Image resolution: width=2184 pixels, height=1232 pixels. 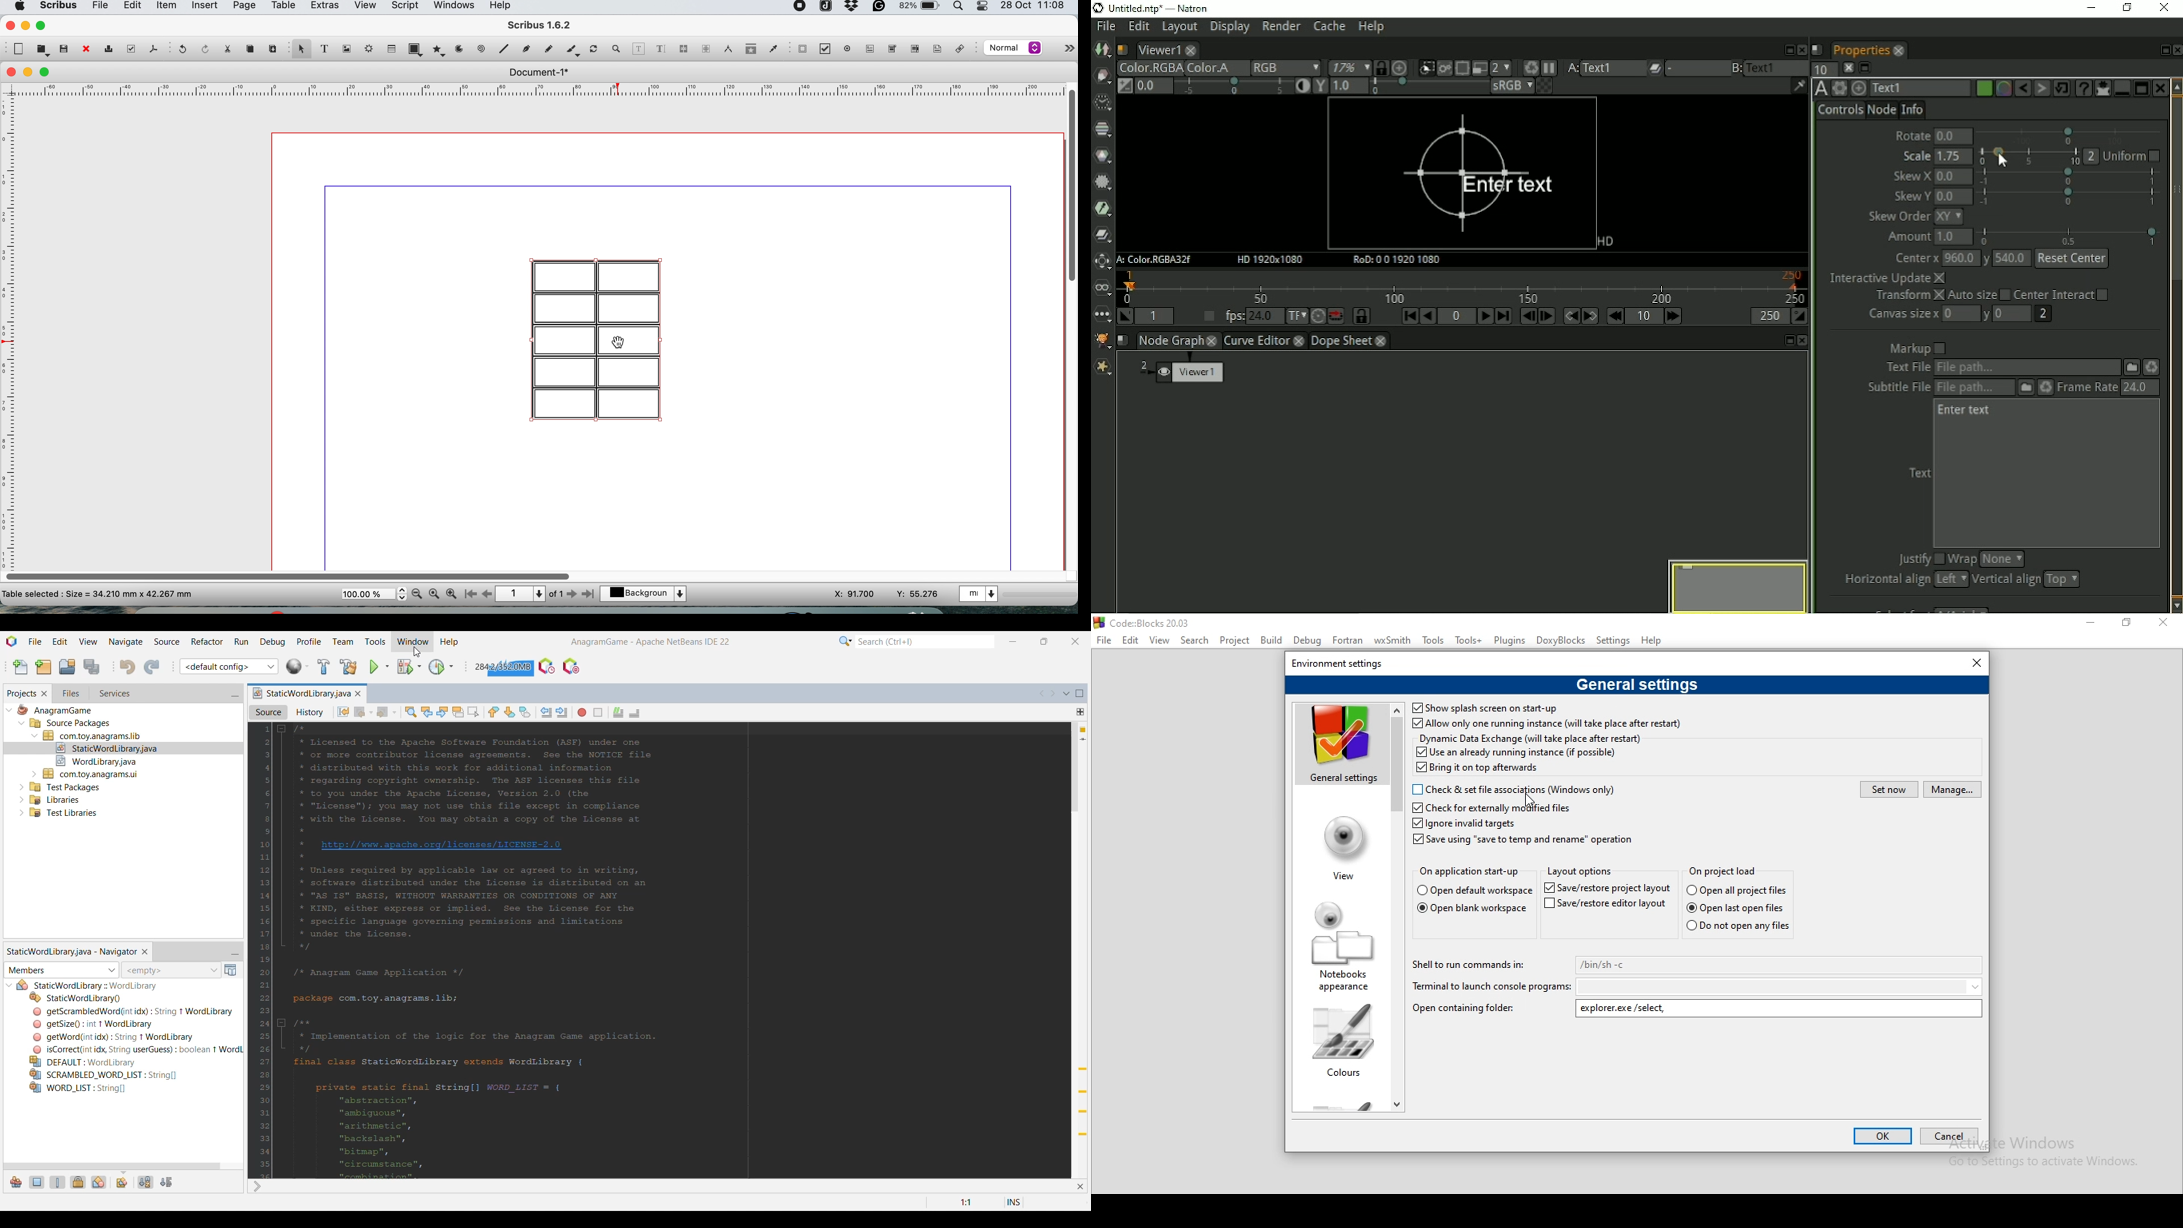 What do you see at coordinates (1472, 964) in the screenshot?
I see `Shell to run commands in` at bounding box center [1472, 964].